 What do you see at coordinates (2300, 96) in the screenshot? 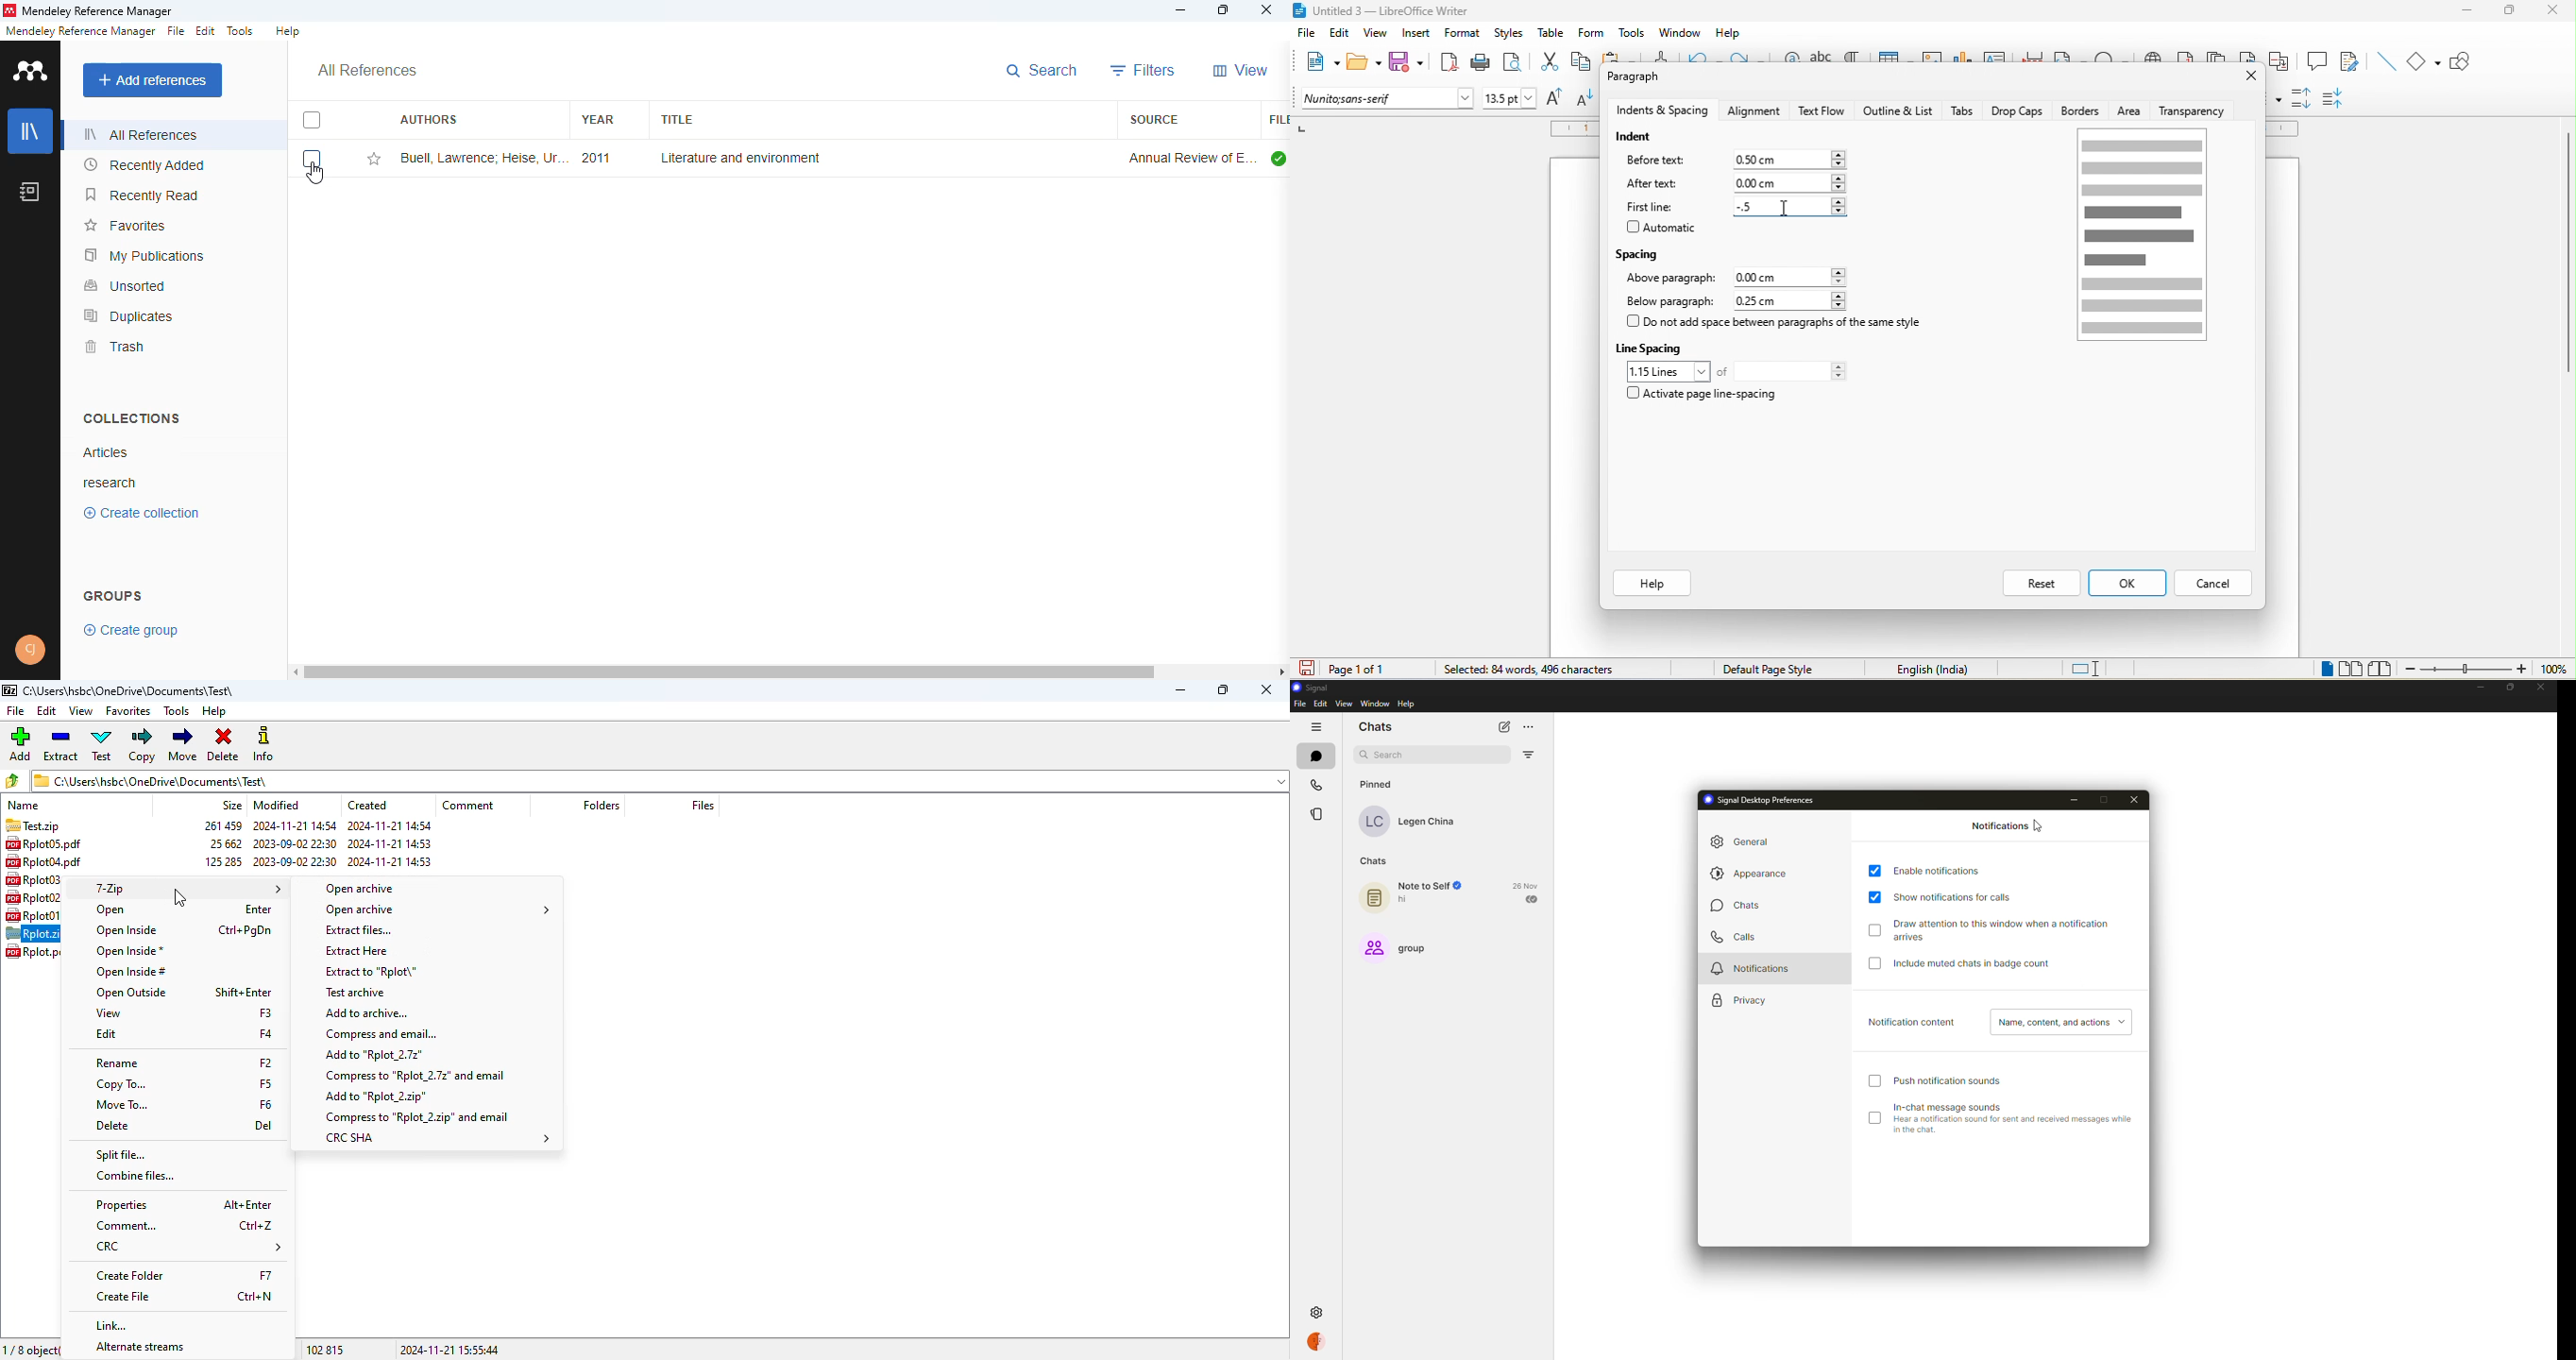
I see `increase paragraph spacing` at bounding box center [2300, 96].